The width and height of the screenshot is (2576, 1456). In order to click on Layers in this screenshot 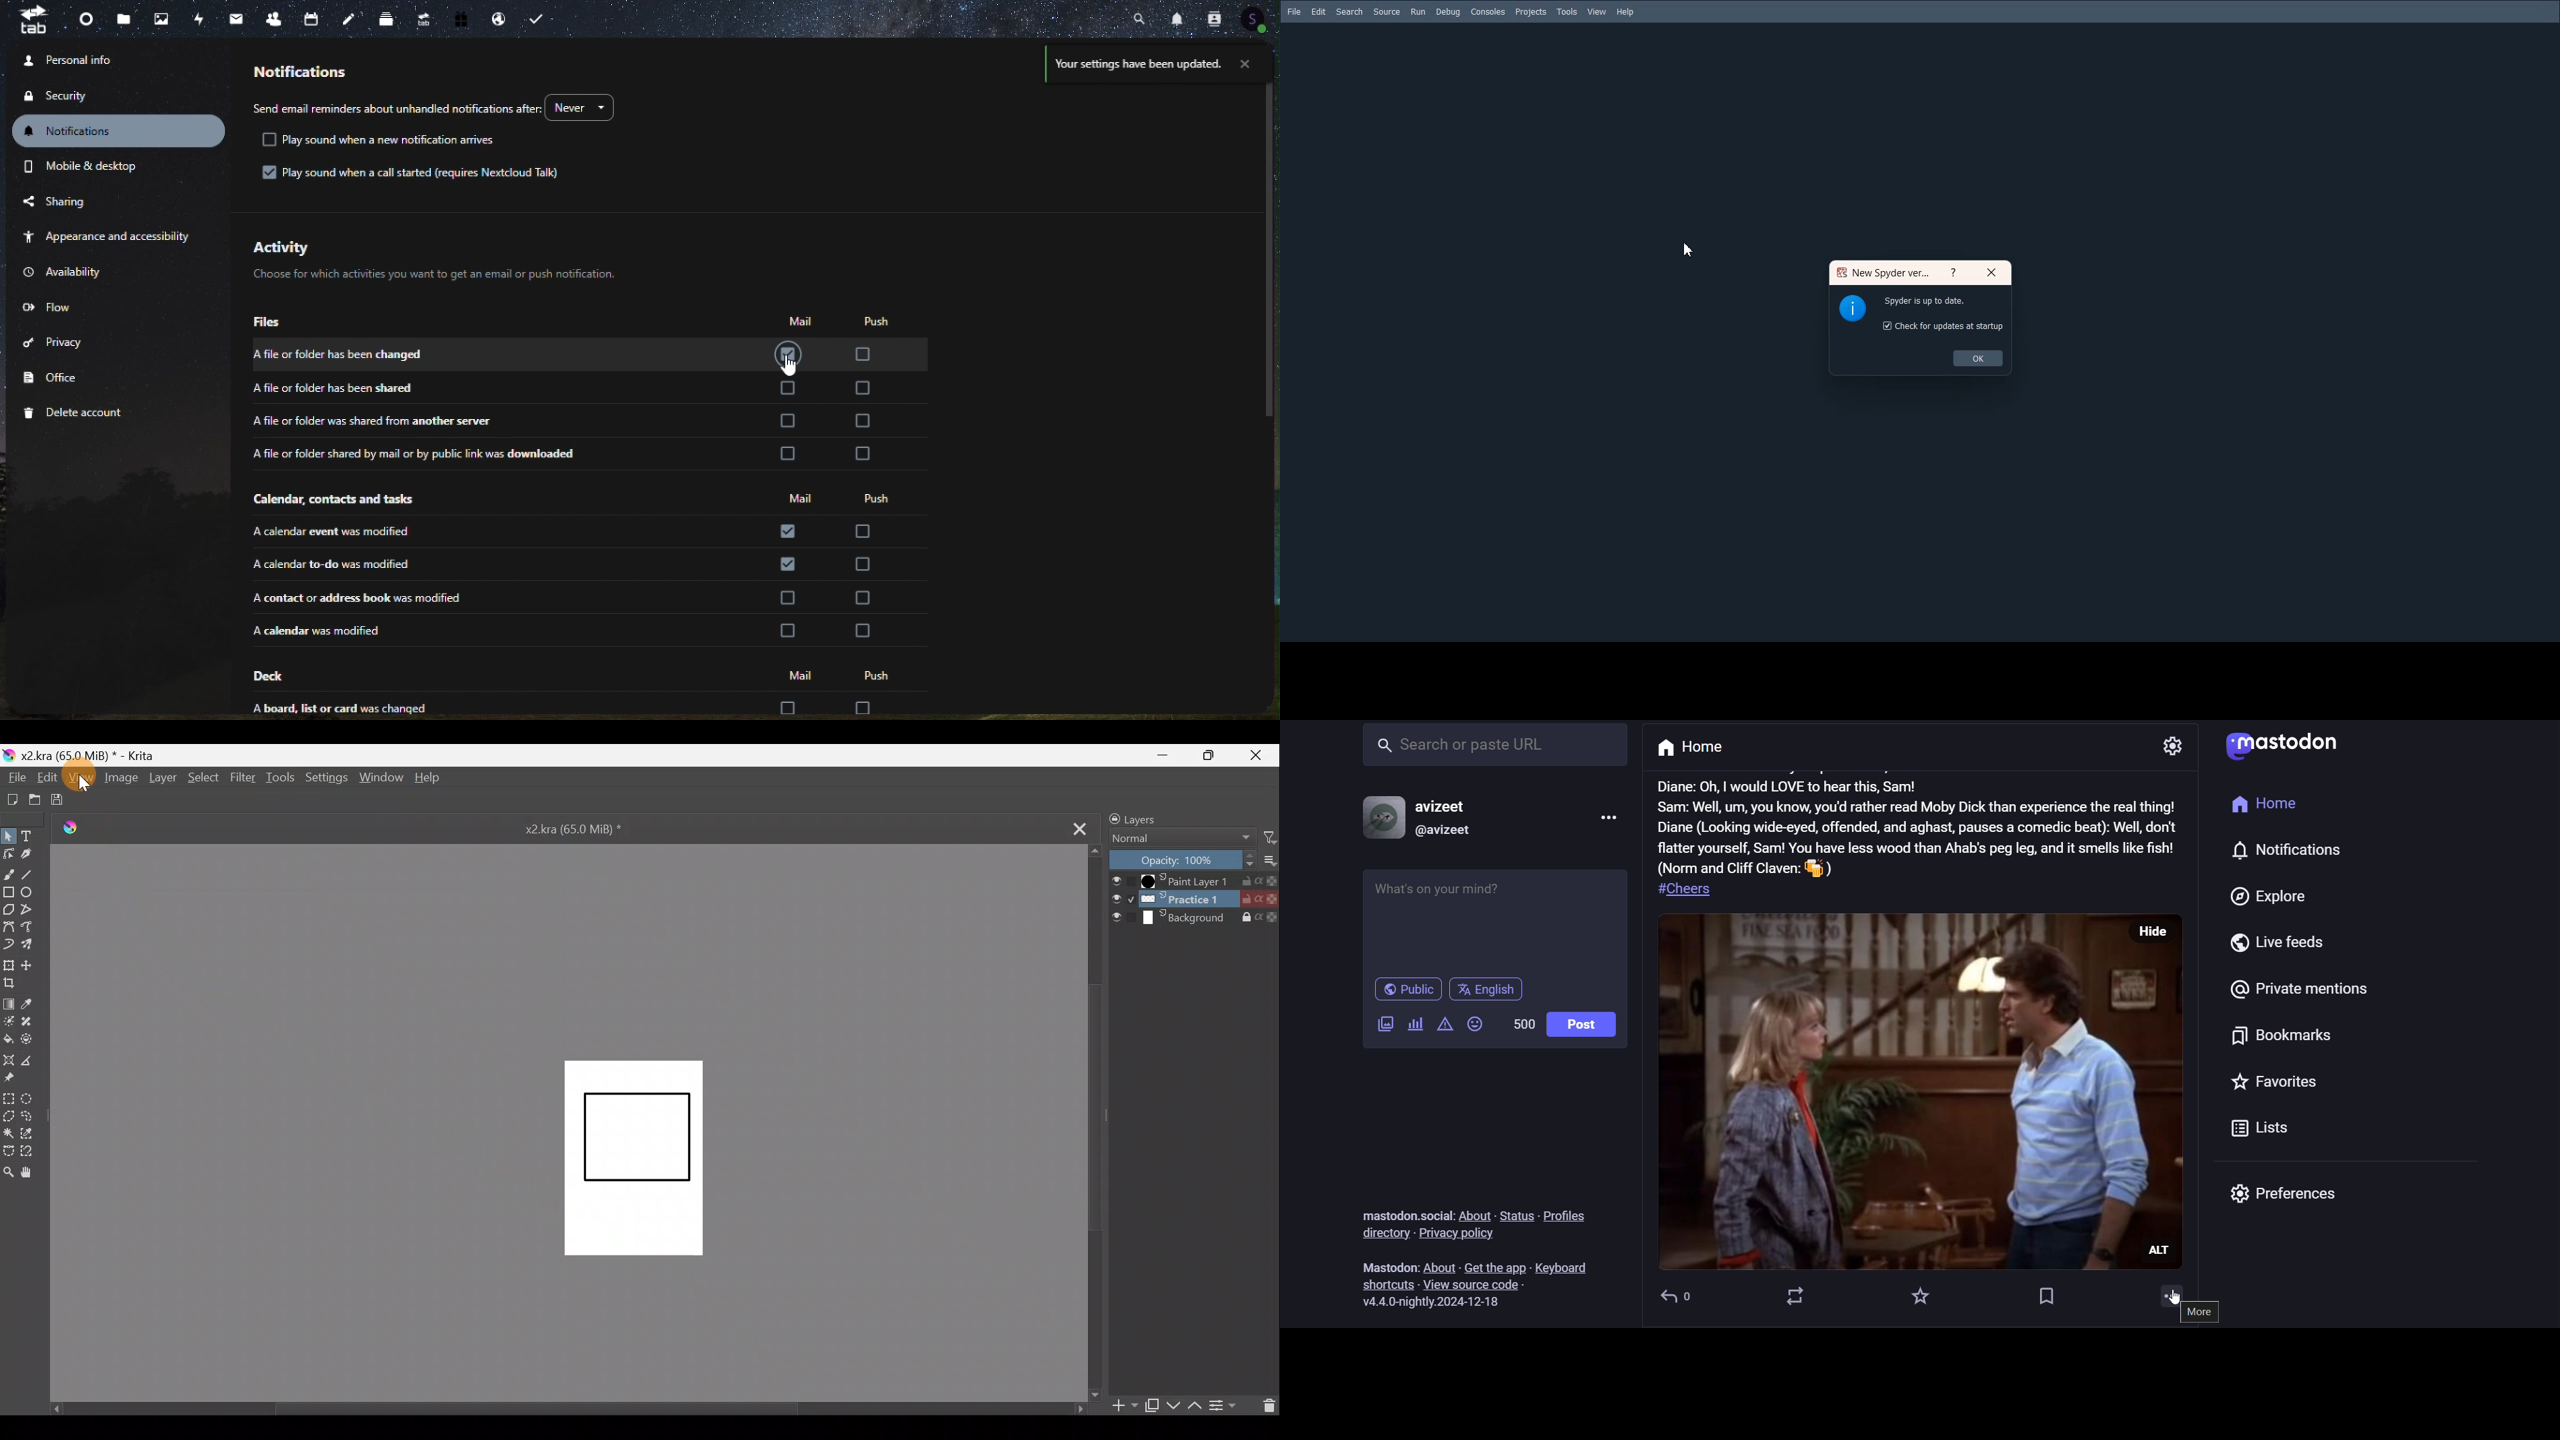, I will do `click(1159, 817)`.